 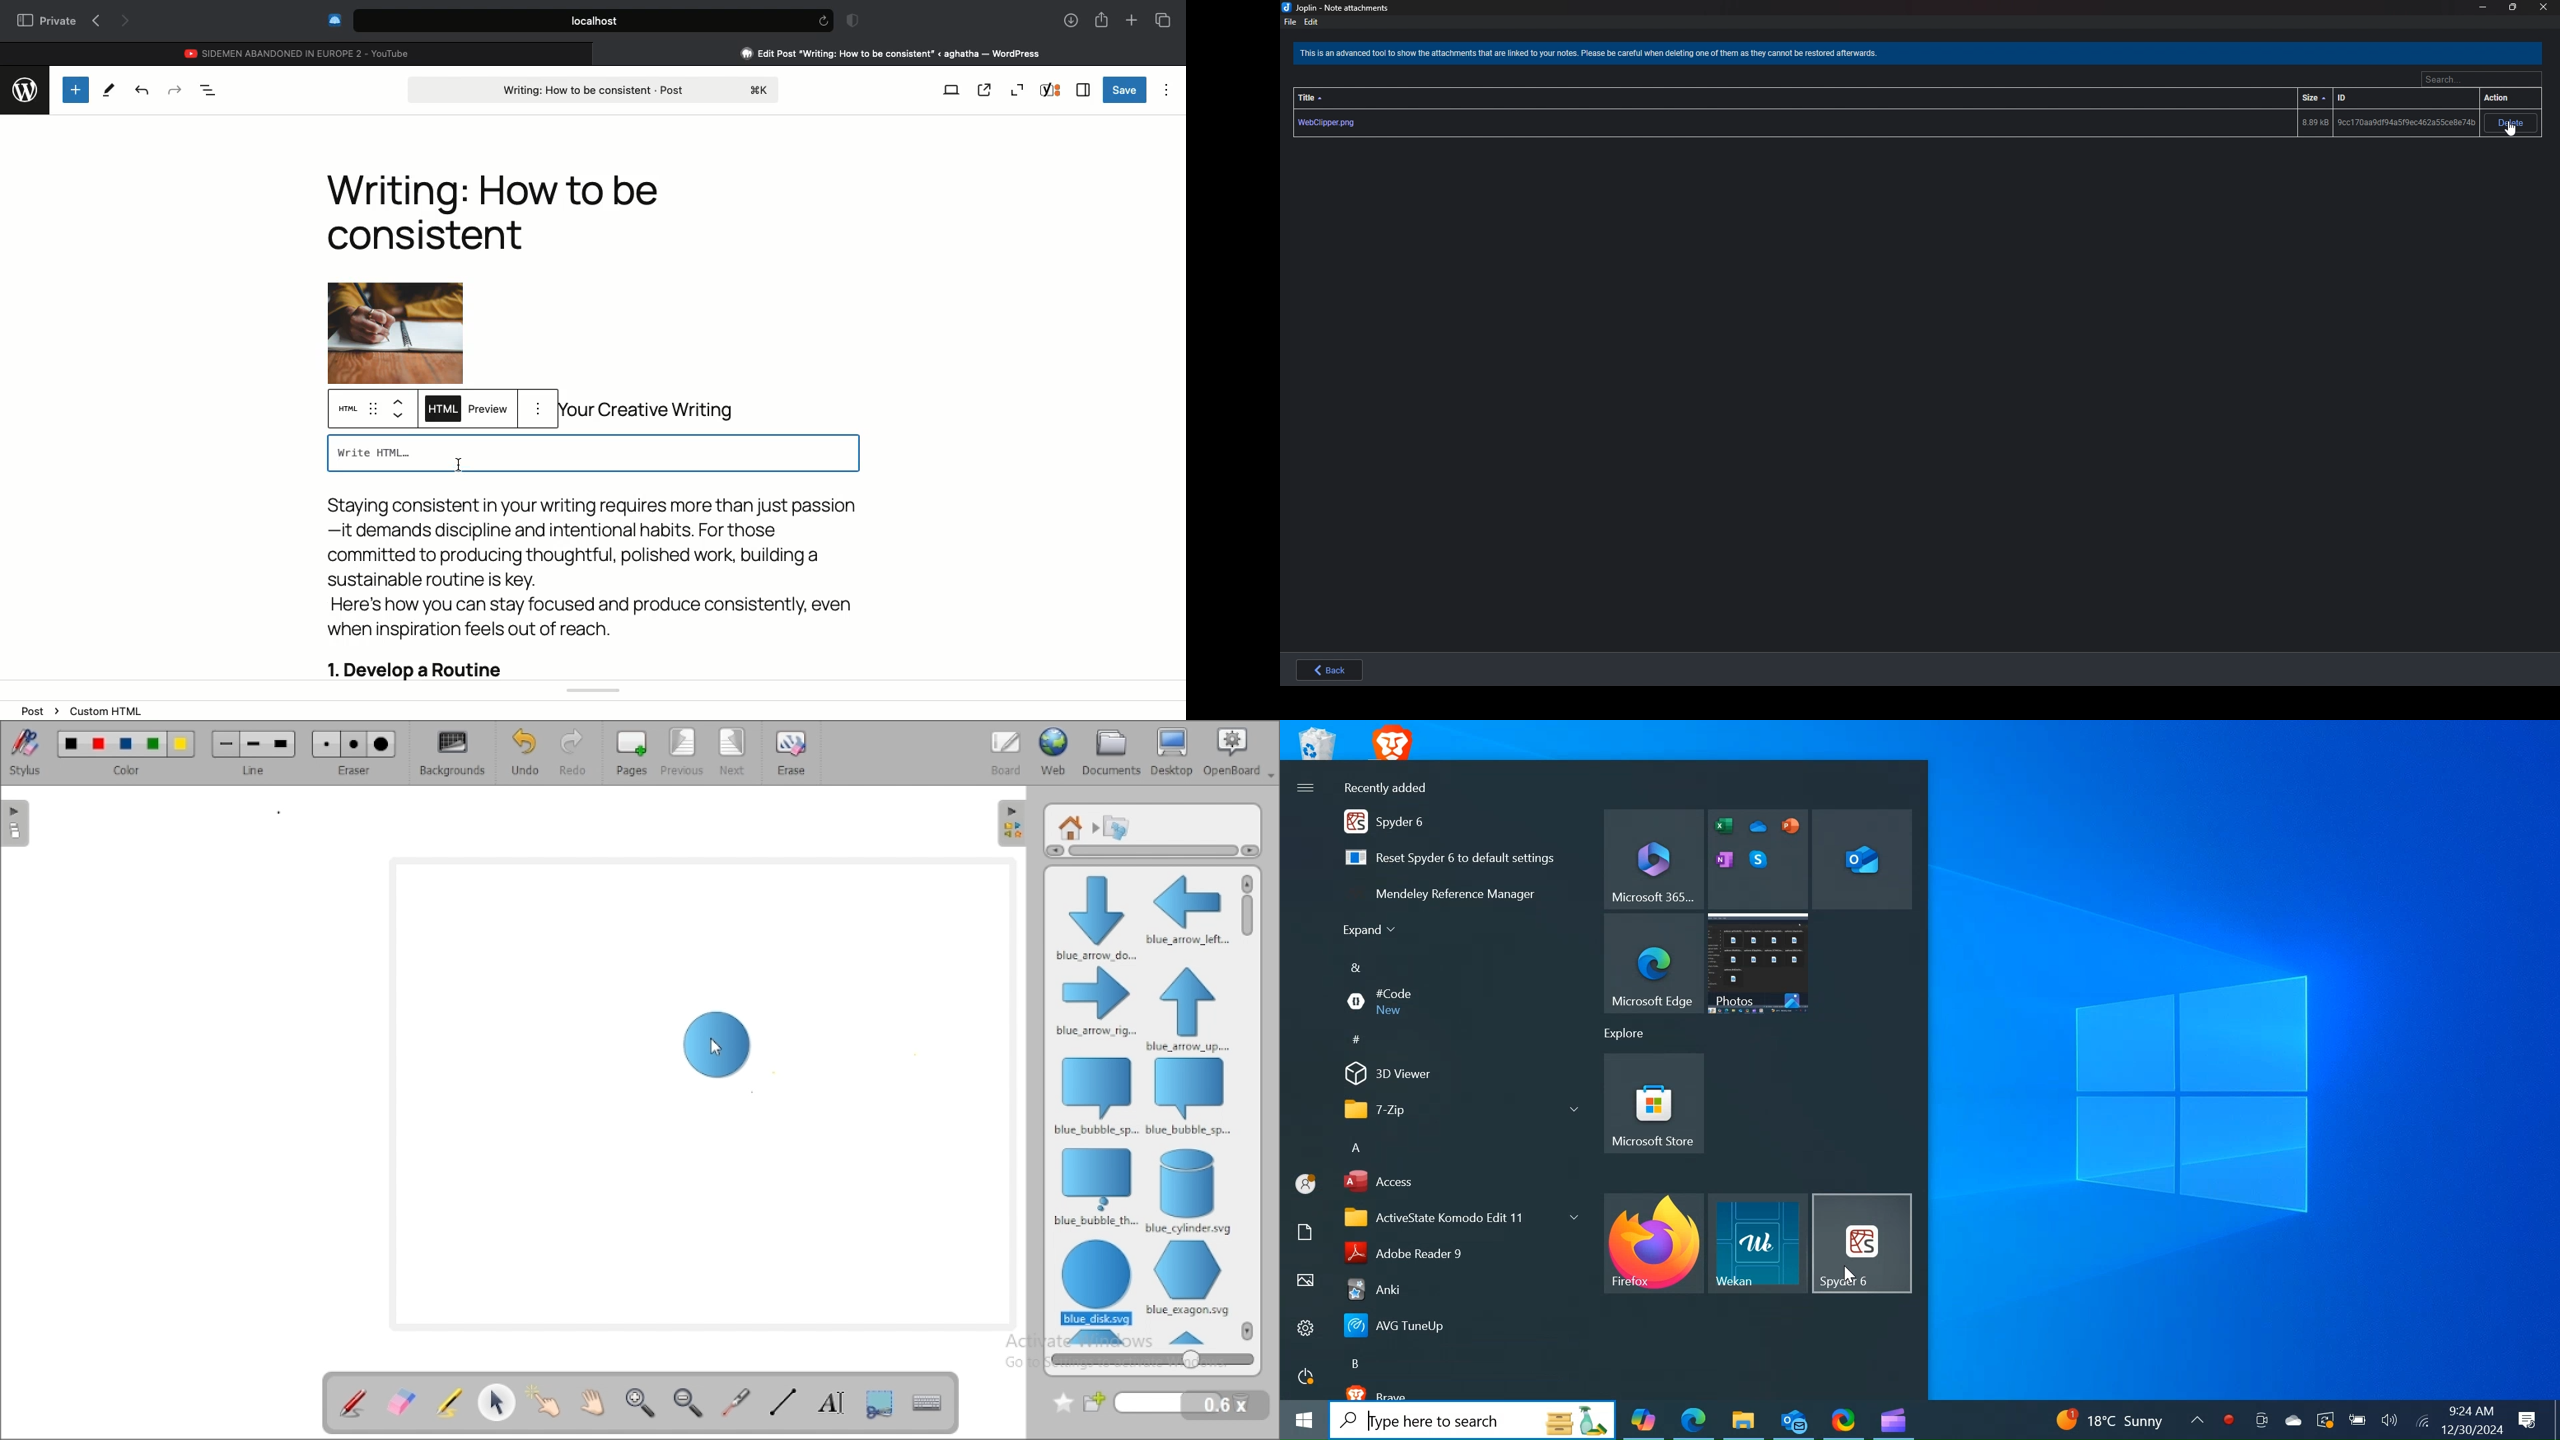 What do you see at coordinates (596, 88) in the screenshot?
I see `Post` at bounding box center [596, 88].